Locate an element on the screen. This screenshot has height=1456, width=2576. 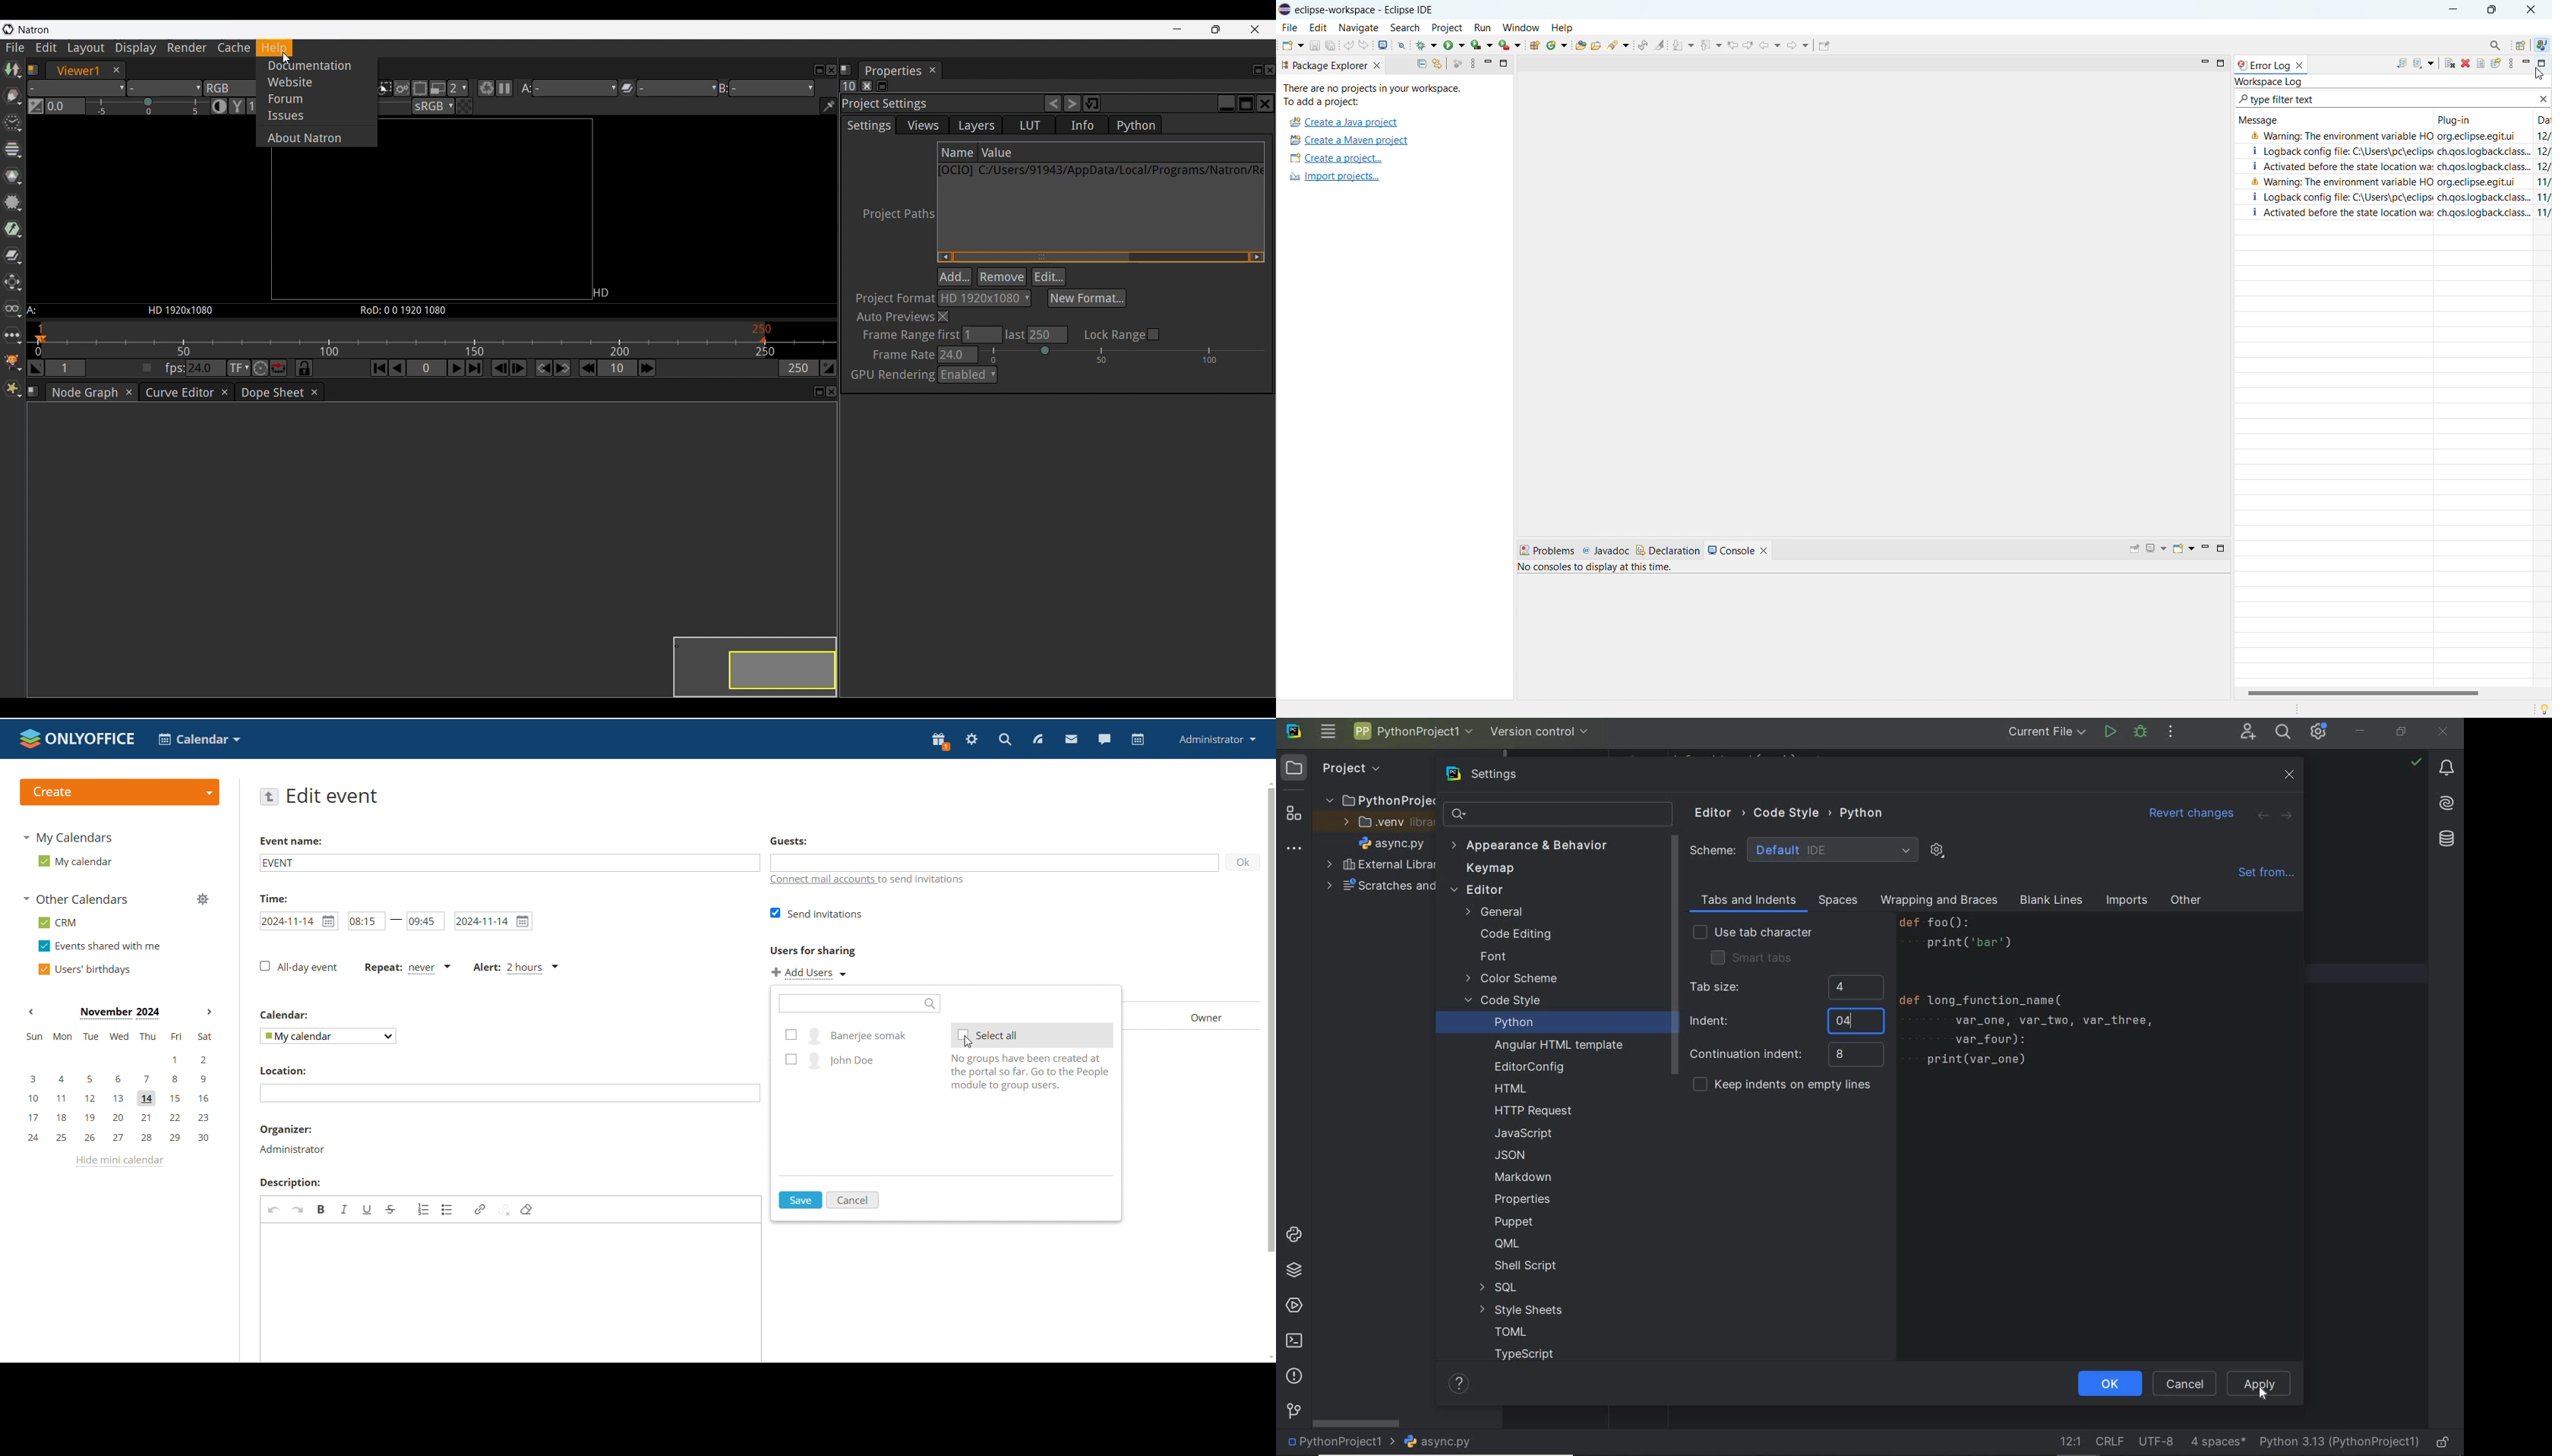
new java class is located at coordinates (1557, 45).